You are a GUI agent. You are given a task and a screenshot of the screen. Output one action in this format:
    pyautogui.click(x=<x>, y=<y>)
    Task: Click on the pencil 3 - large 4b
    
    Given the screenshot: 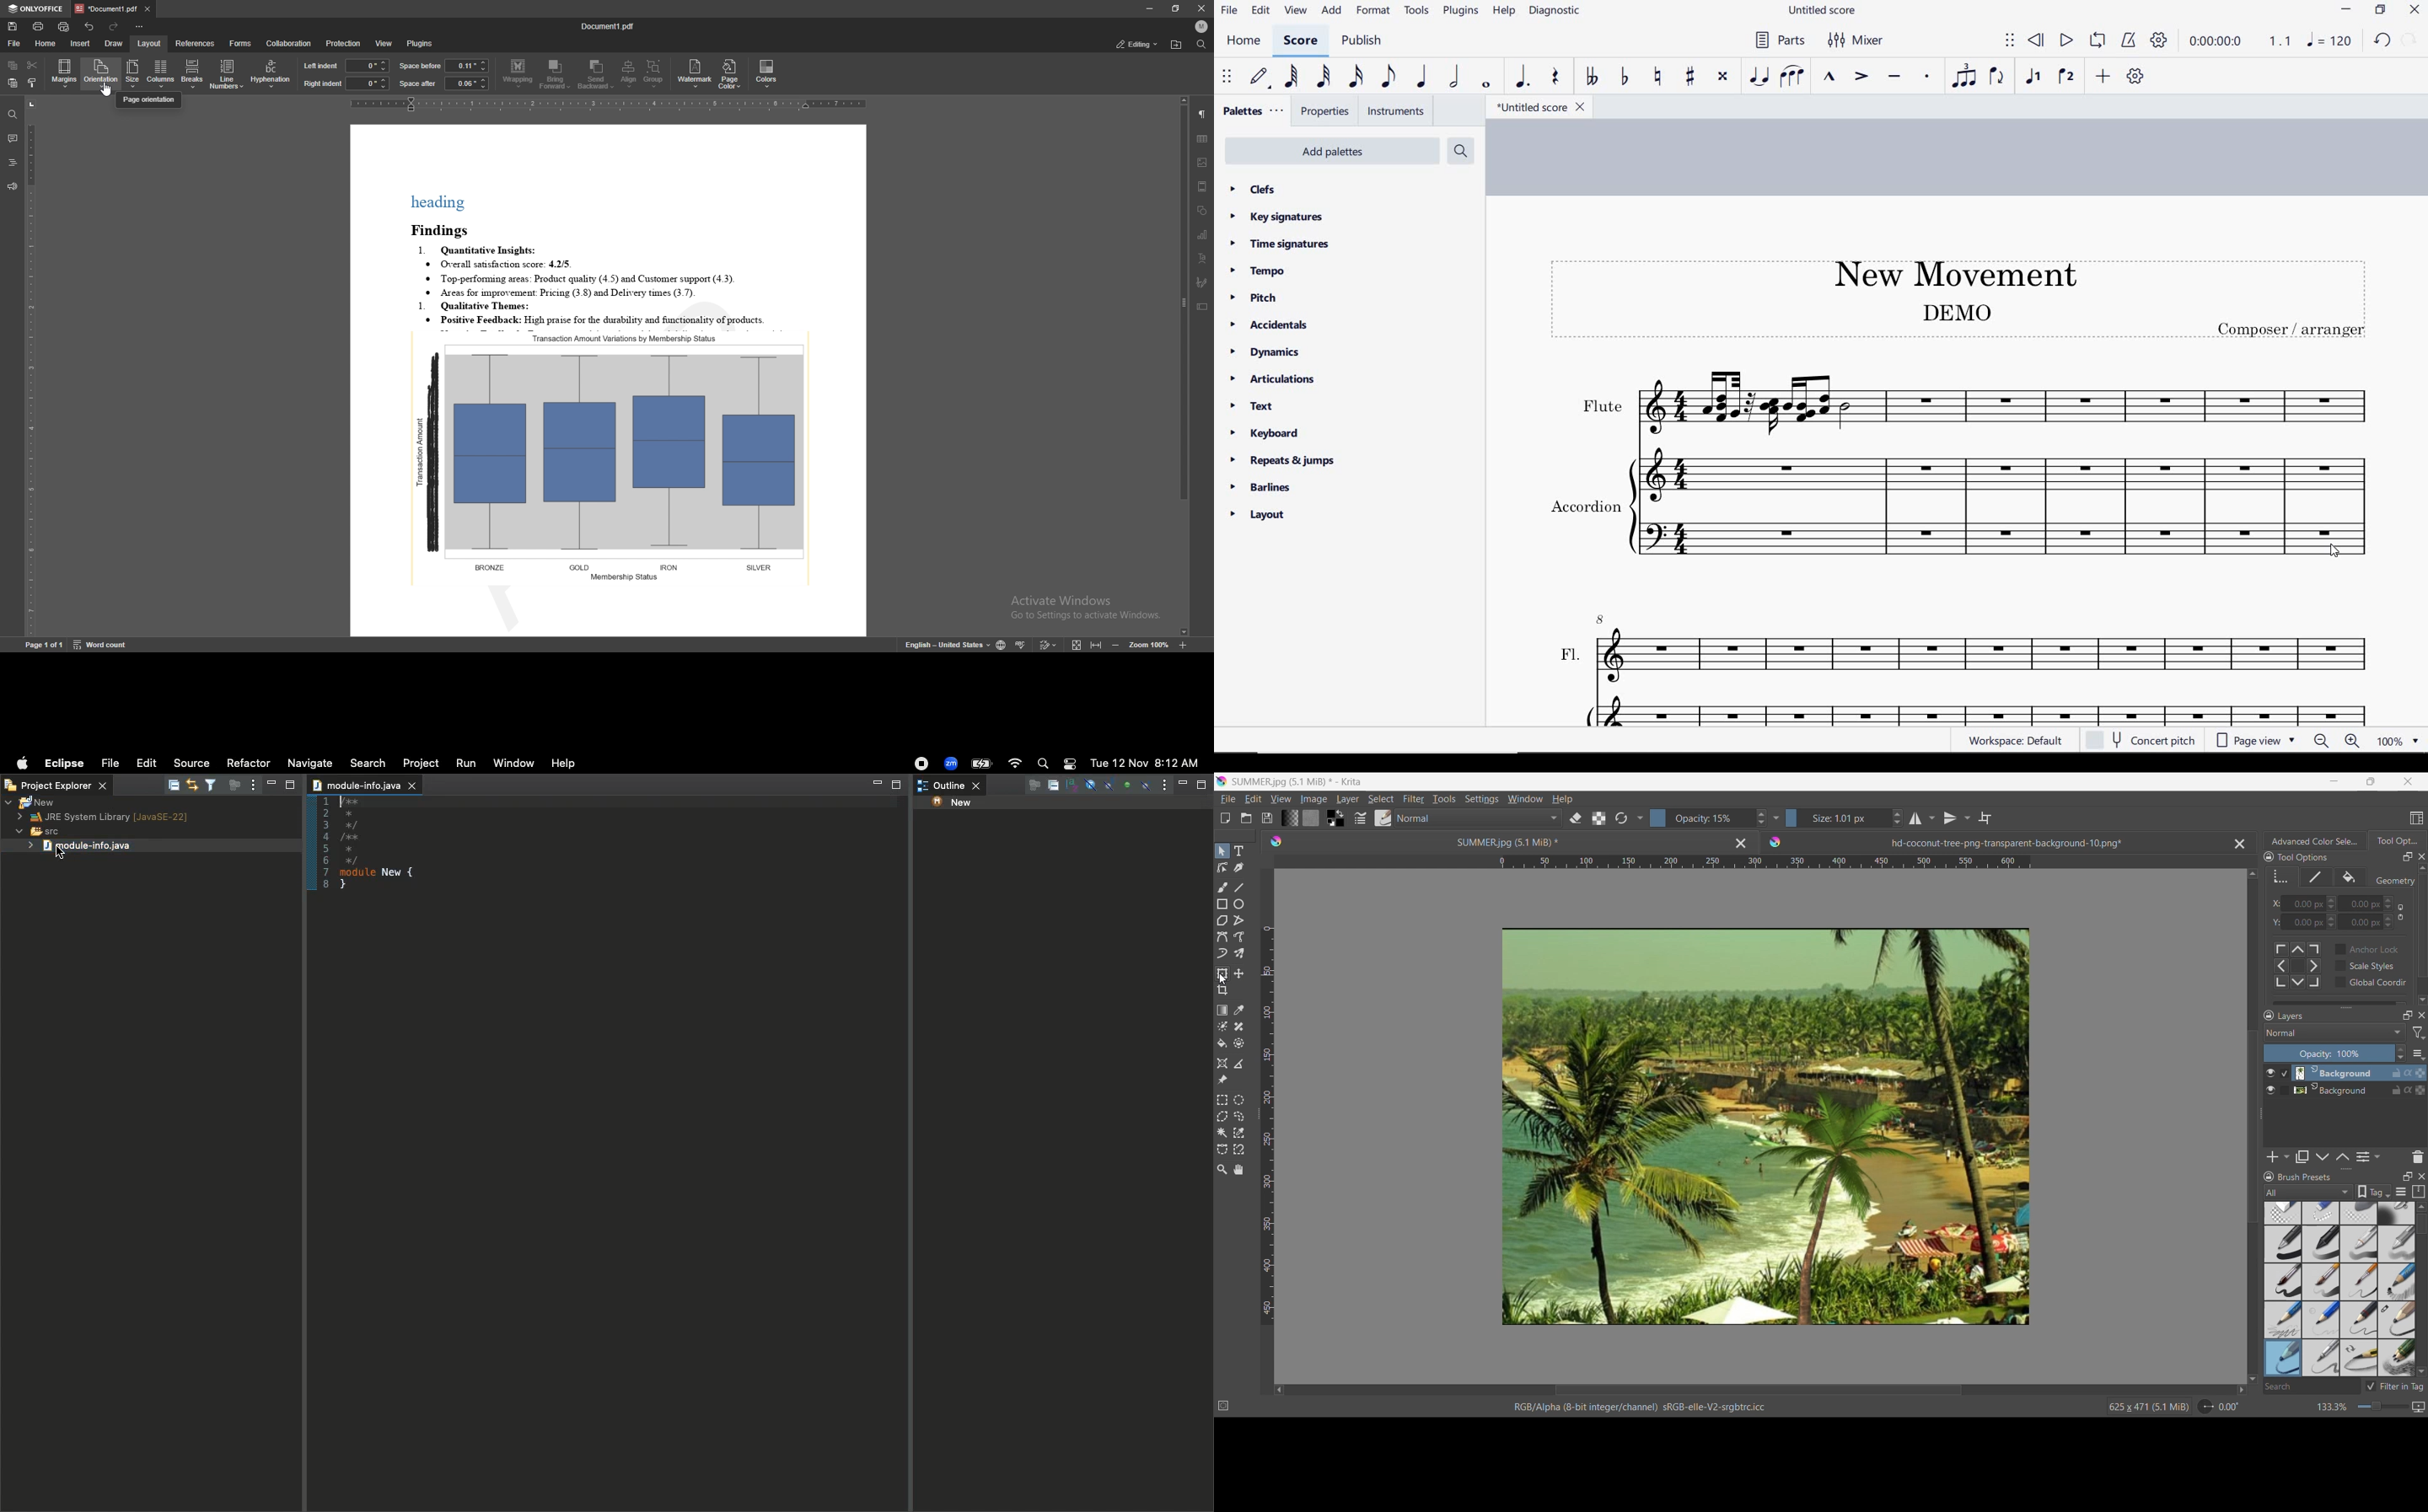 What is the action you would take?
    pyautogui.click(x=2397, y=1320)
    